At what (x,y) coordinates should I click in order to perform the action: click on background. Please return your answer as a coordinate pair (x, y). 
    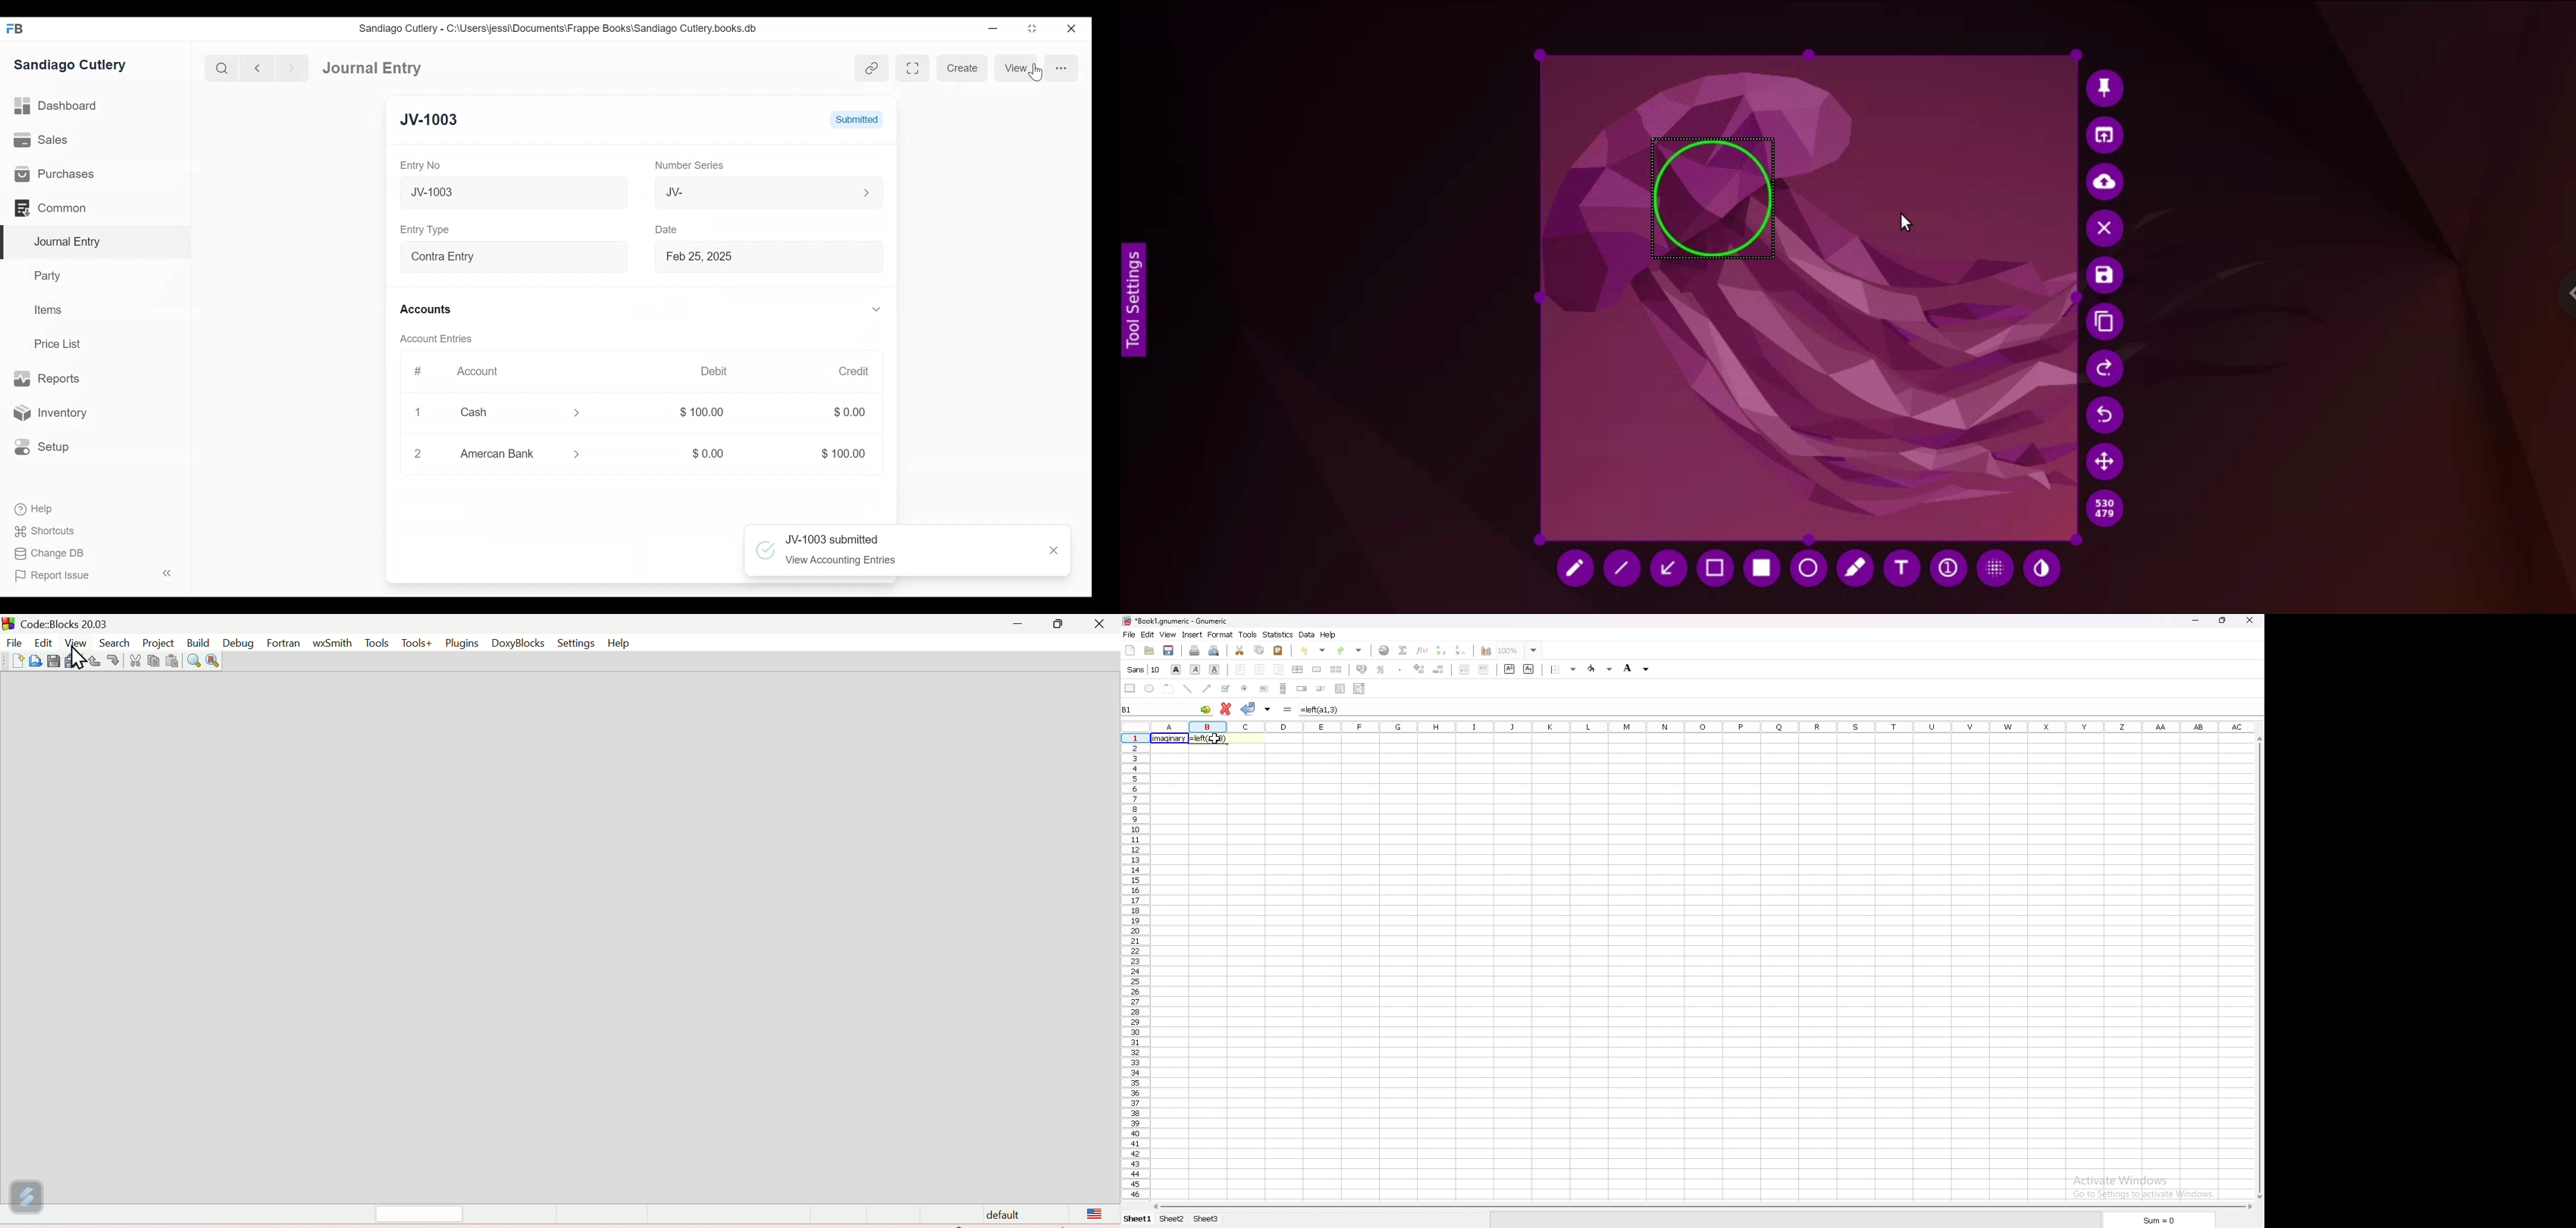
    Looking at the image, I should click on (1637, 669).